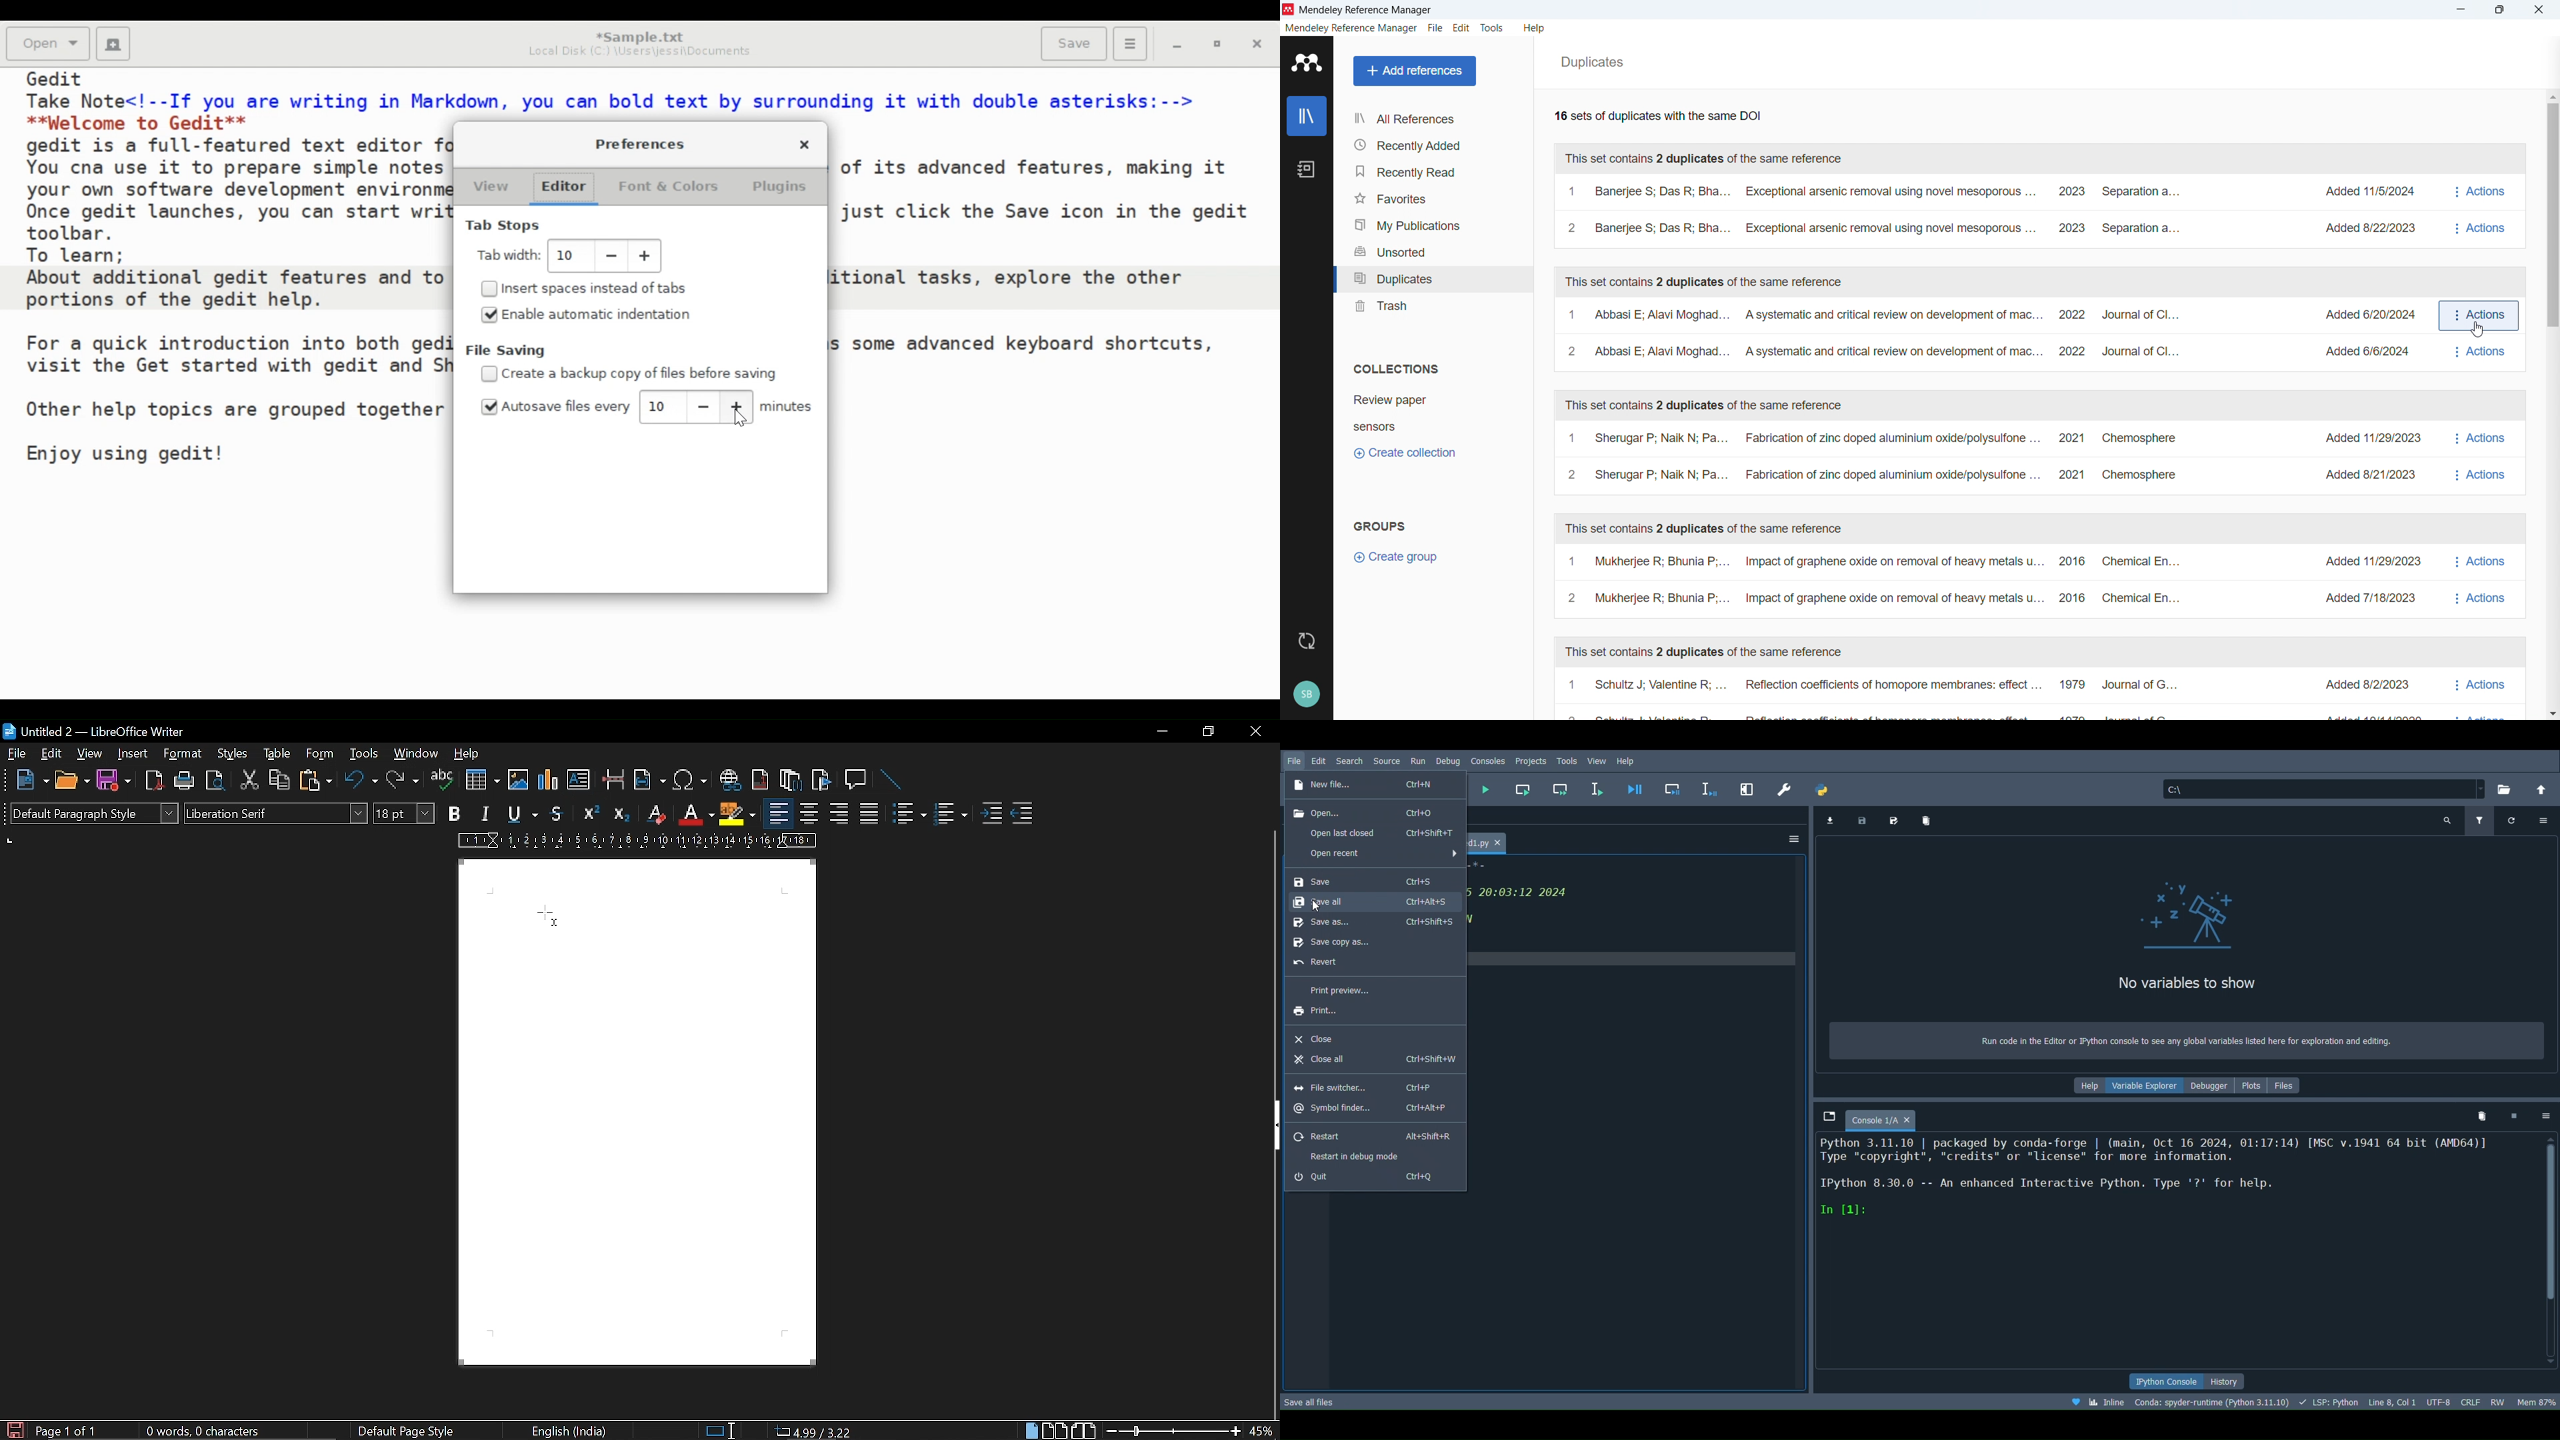 This screenshot has height=1456, width=2576. What do you see at coordinates (1368, 1175) in the screenshot?
I see `Quit` at bounding box center [1368, 1175].